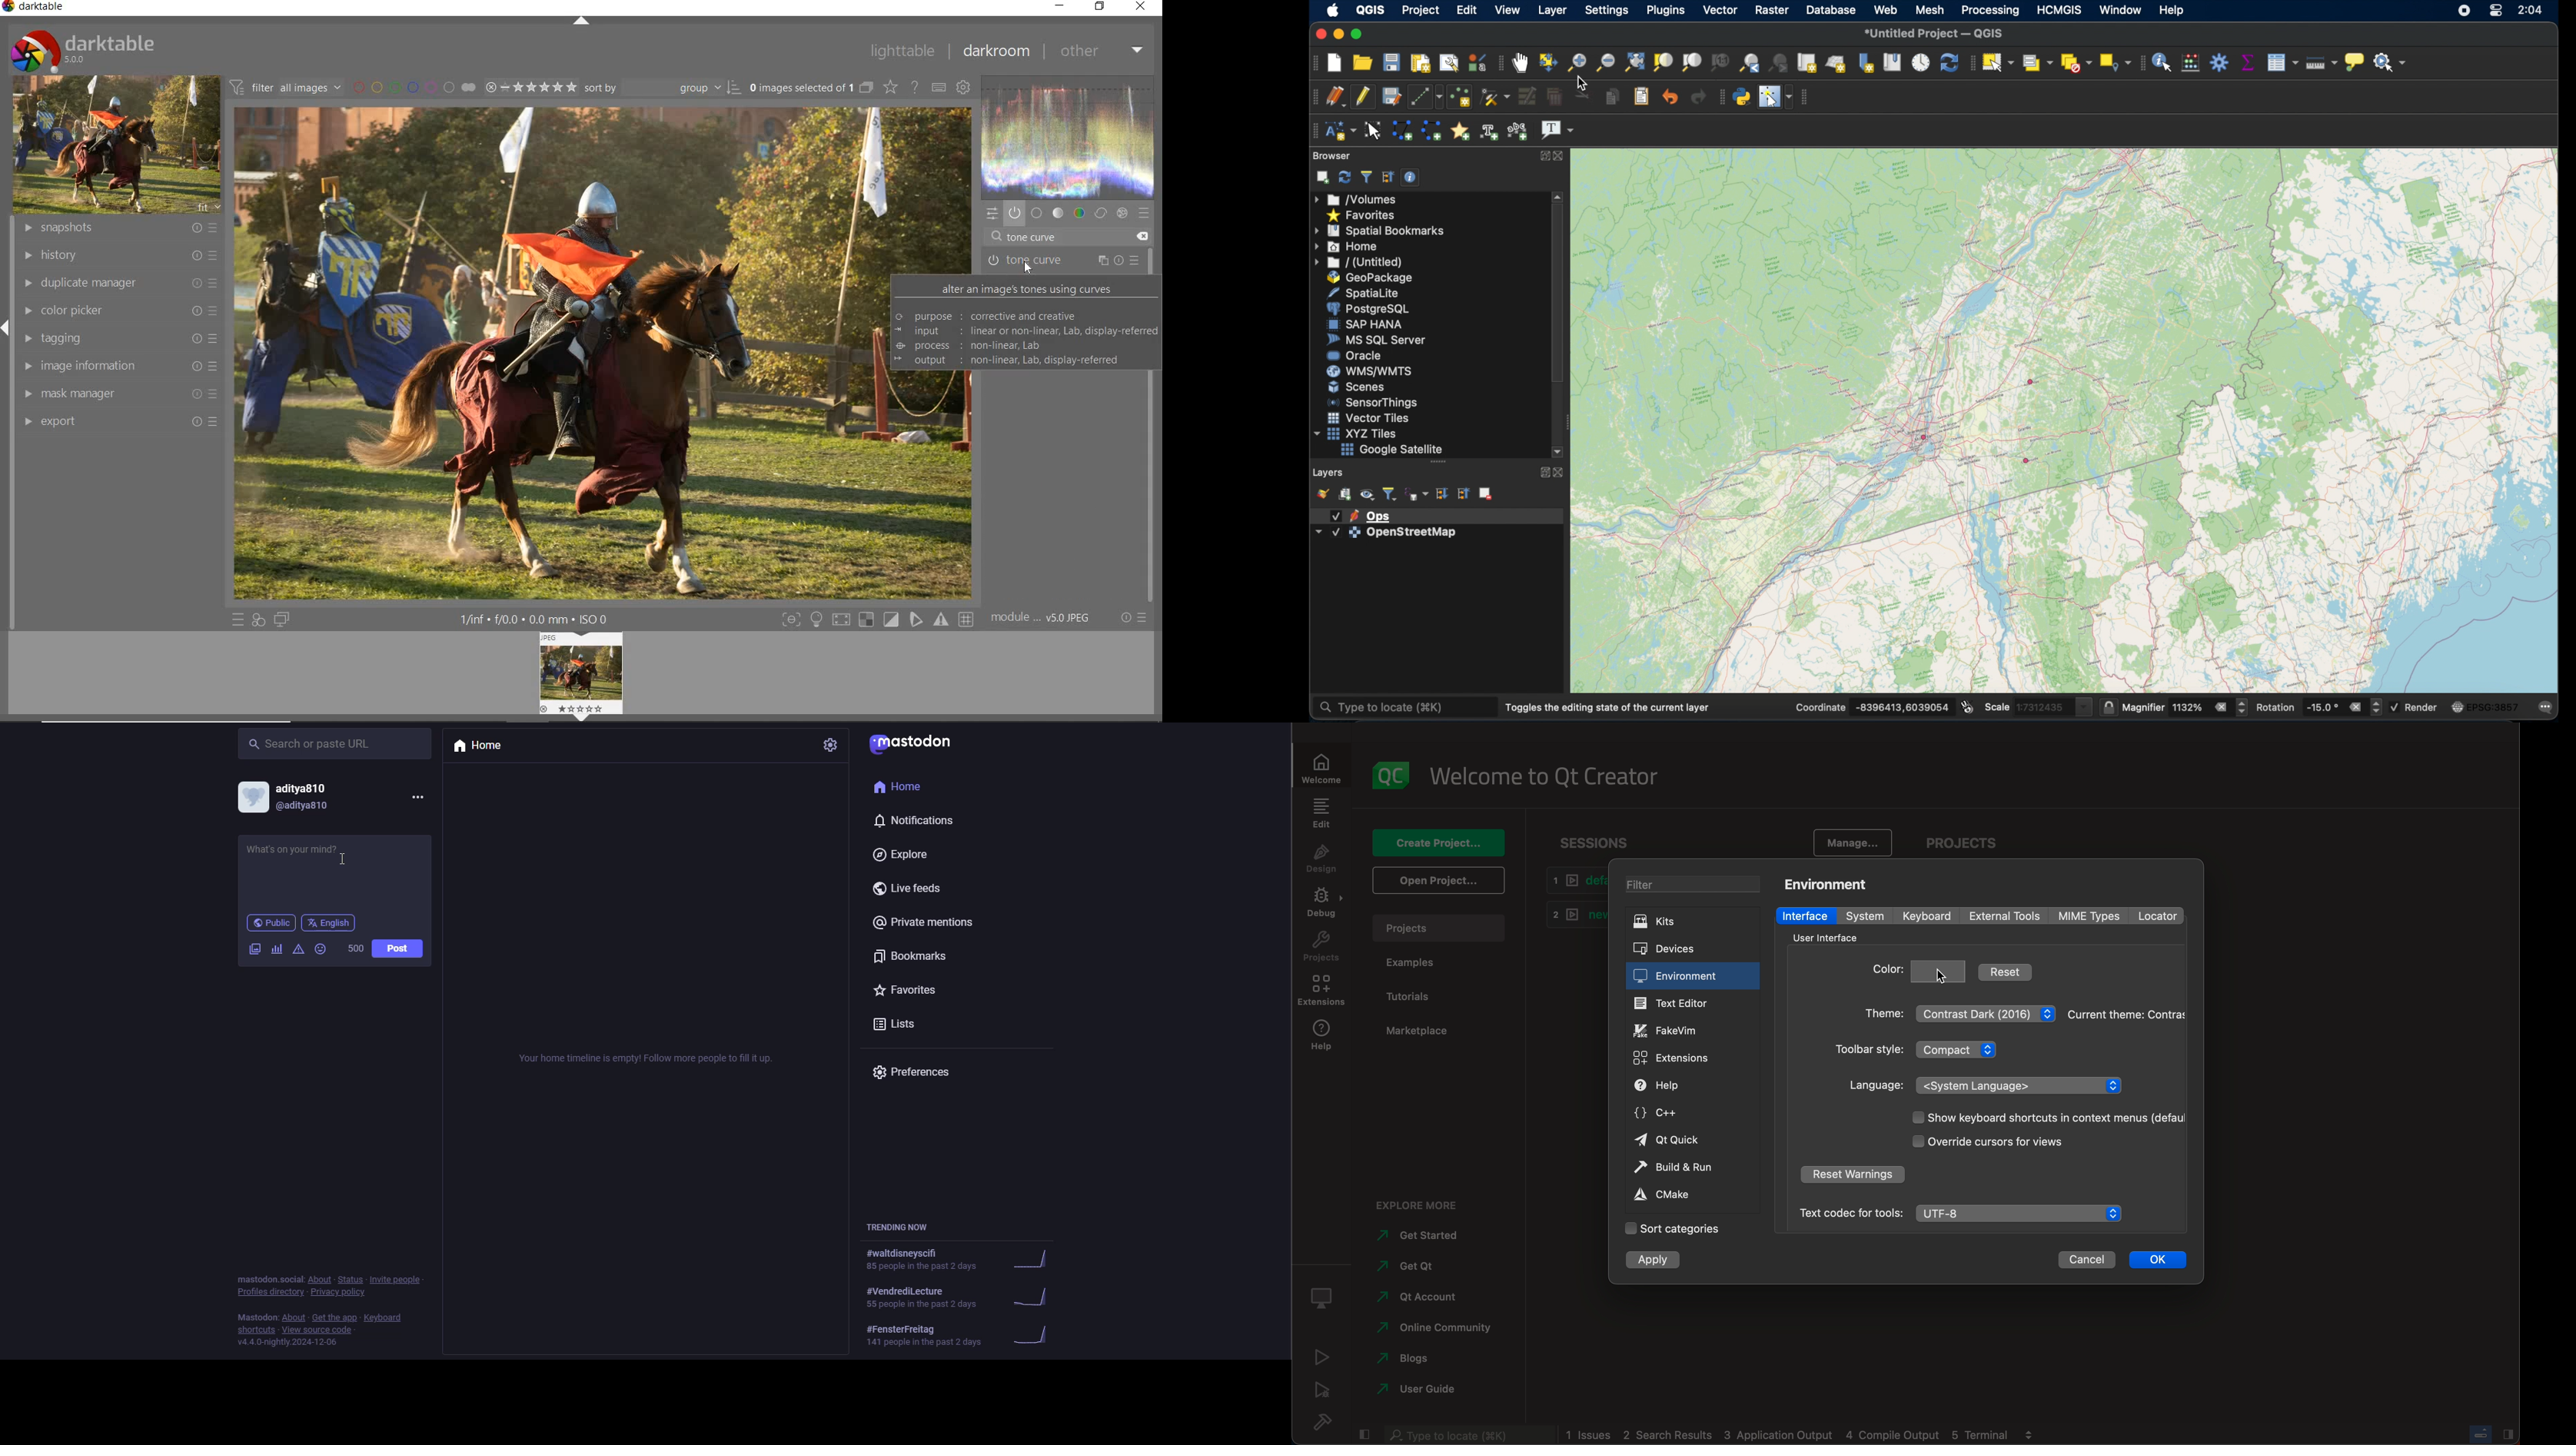 The height and width of the screenshot is (1456, 2576). What do you see at coordinates (2185, 706) in the screenshot?
I see `magnifier` at bounding box center [2185, 706].